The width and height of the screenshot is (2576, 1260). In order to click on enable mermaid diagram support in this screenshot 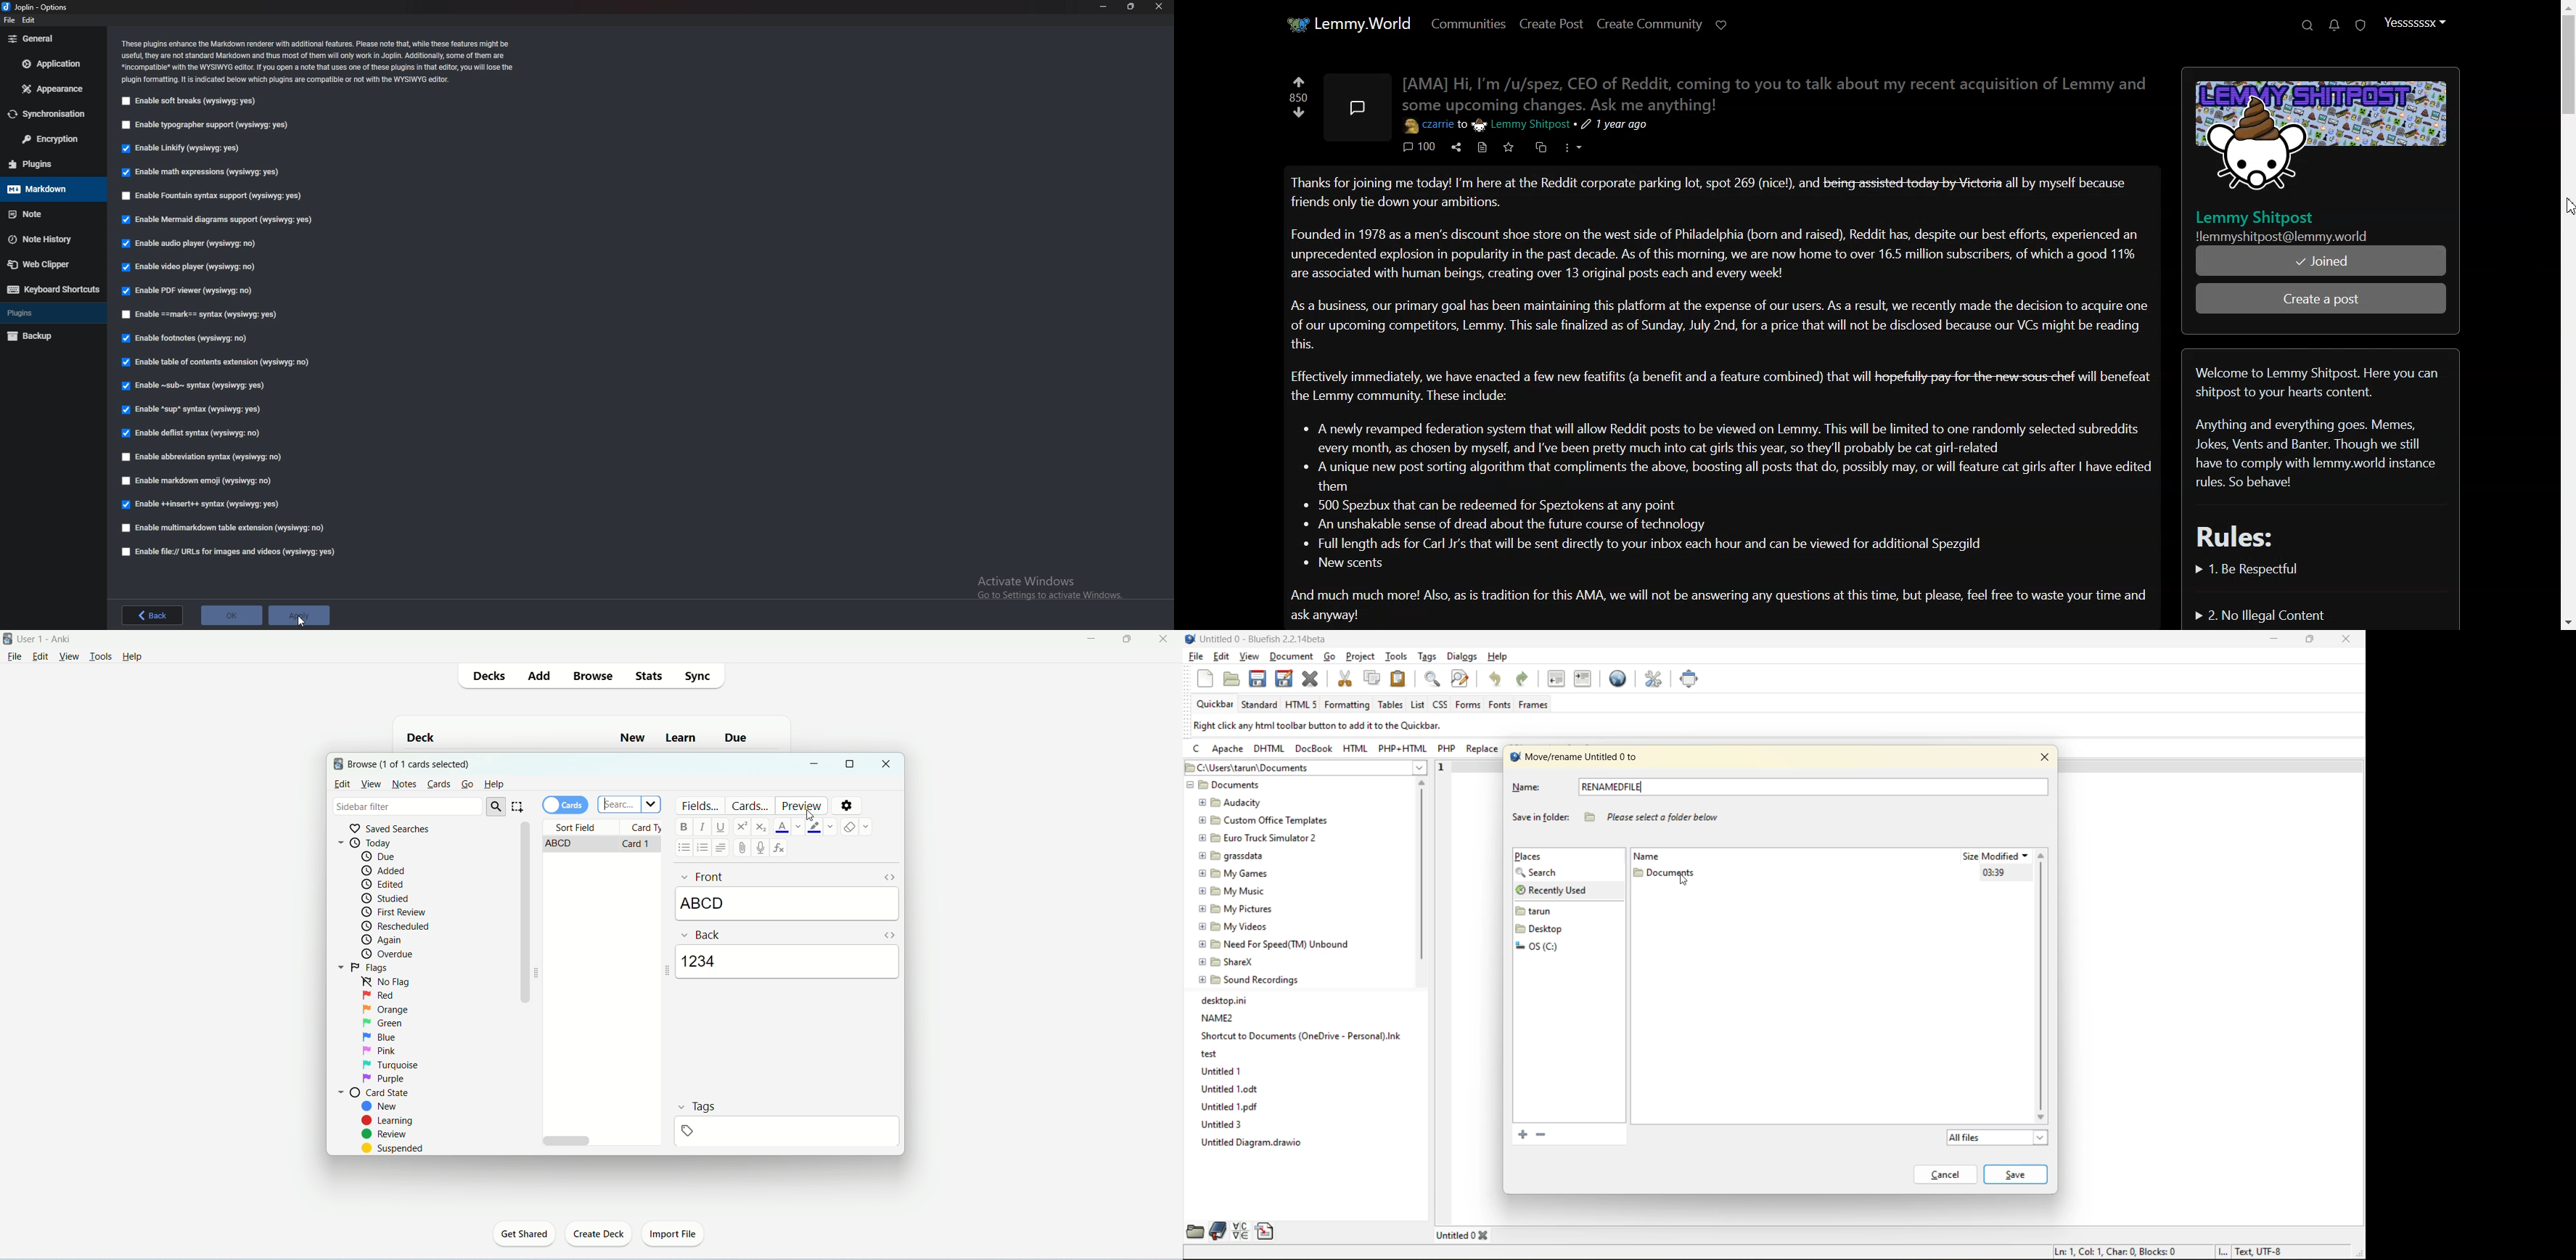, I will do `click(218, 220)`.